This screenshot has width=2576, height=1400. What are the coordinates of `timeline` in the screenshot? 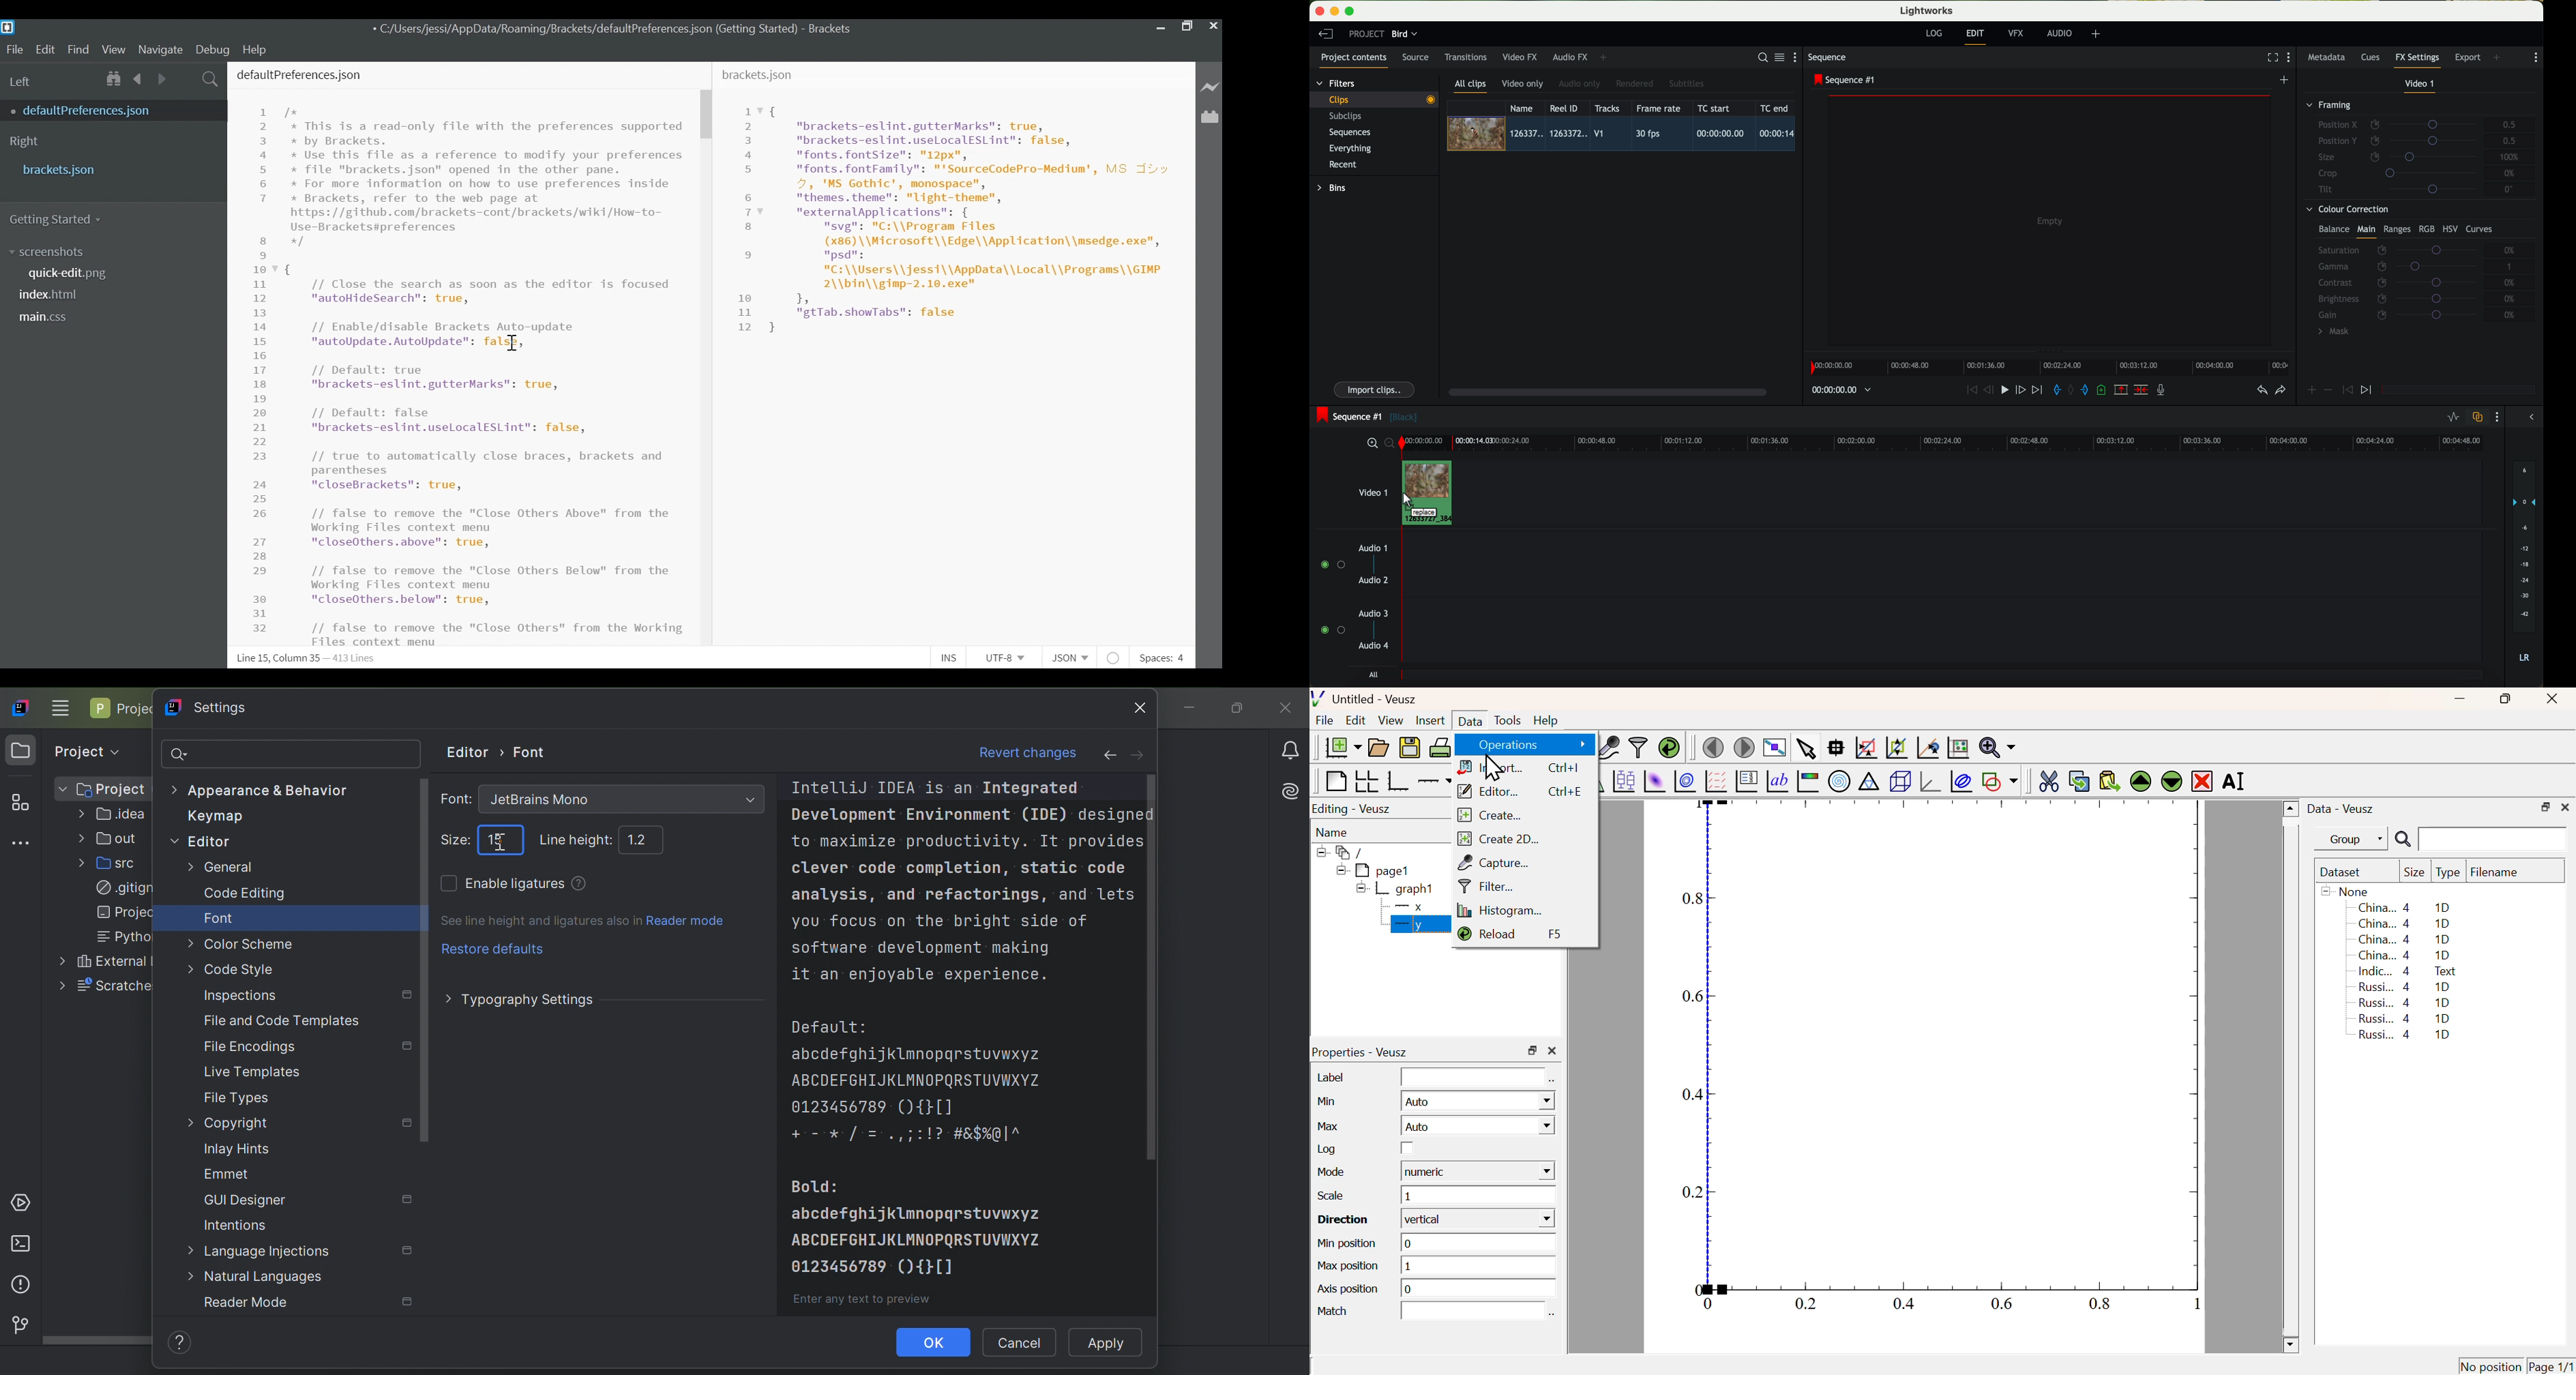 It's located at (1836, 391).